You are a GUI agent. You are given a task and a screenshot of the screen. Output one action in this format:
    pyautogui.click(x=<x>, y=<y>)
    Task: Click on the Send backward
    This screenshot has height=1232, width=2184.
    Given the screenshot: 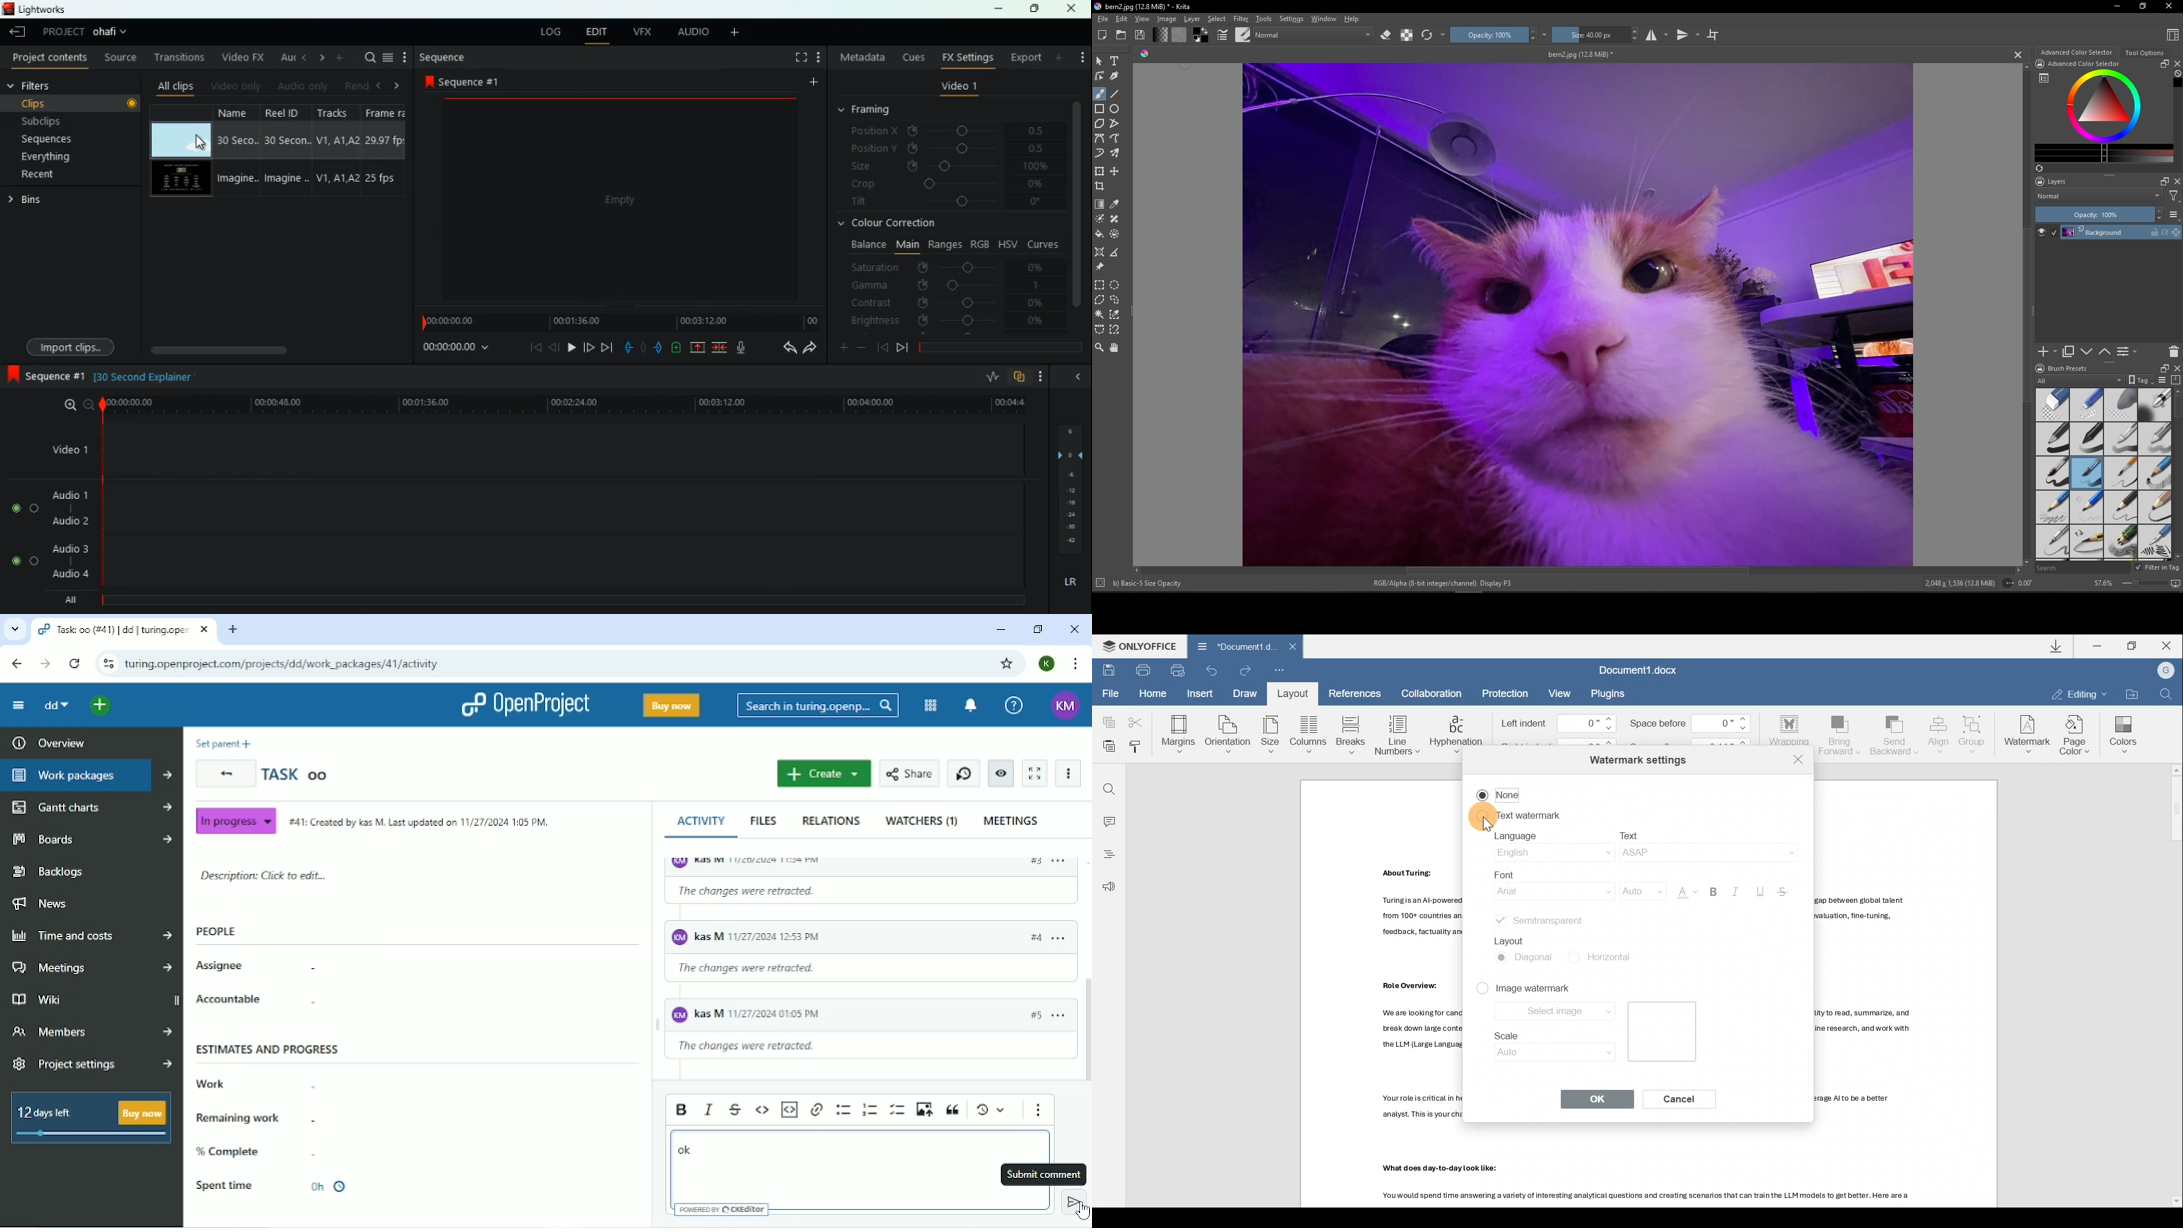 What is the action you would take?
    pyautogui.click(x=1896, y=734)
    